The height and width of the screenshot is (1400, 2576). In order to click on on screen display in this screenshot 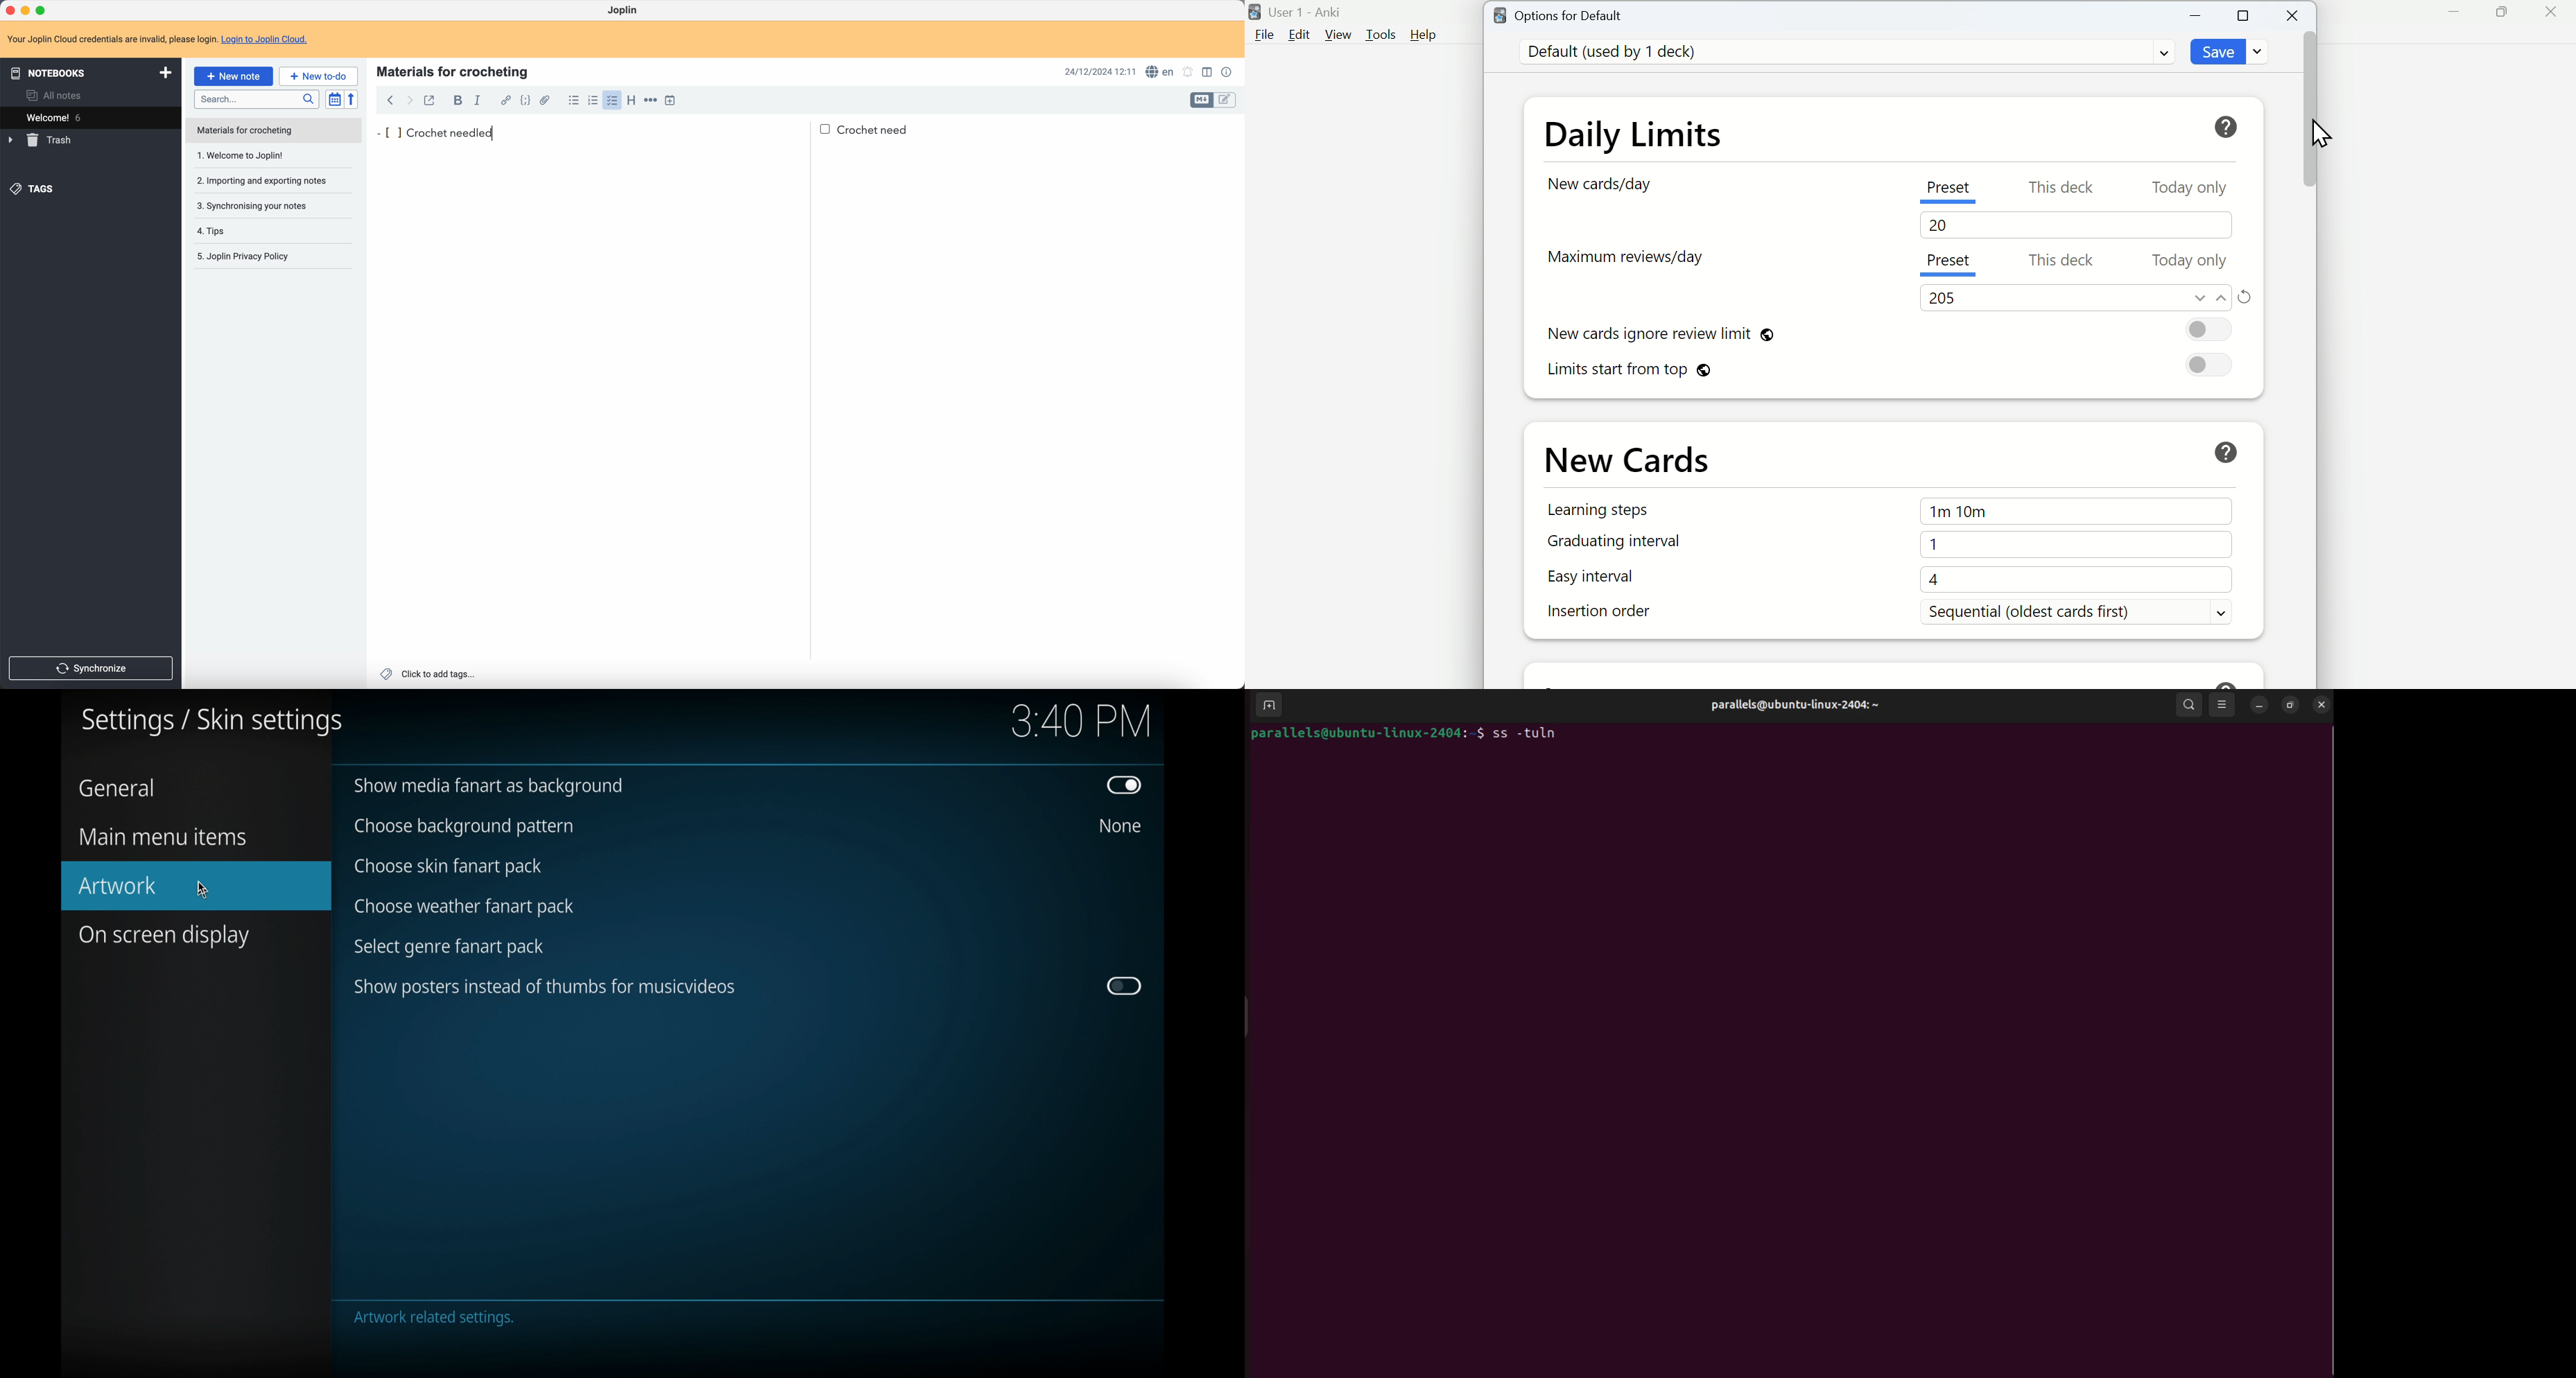, I will do `click(165, 937)`.